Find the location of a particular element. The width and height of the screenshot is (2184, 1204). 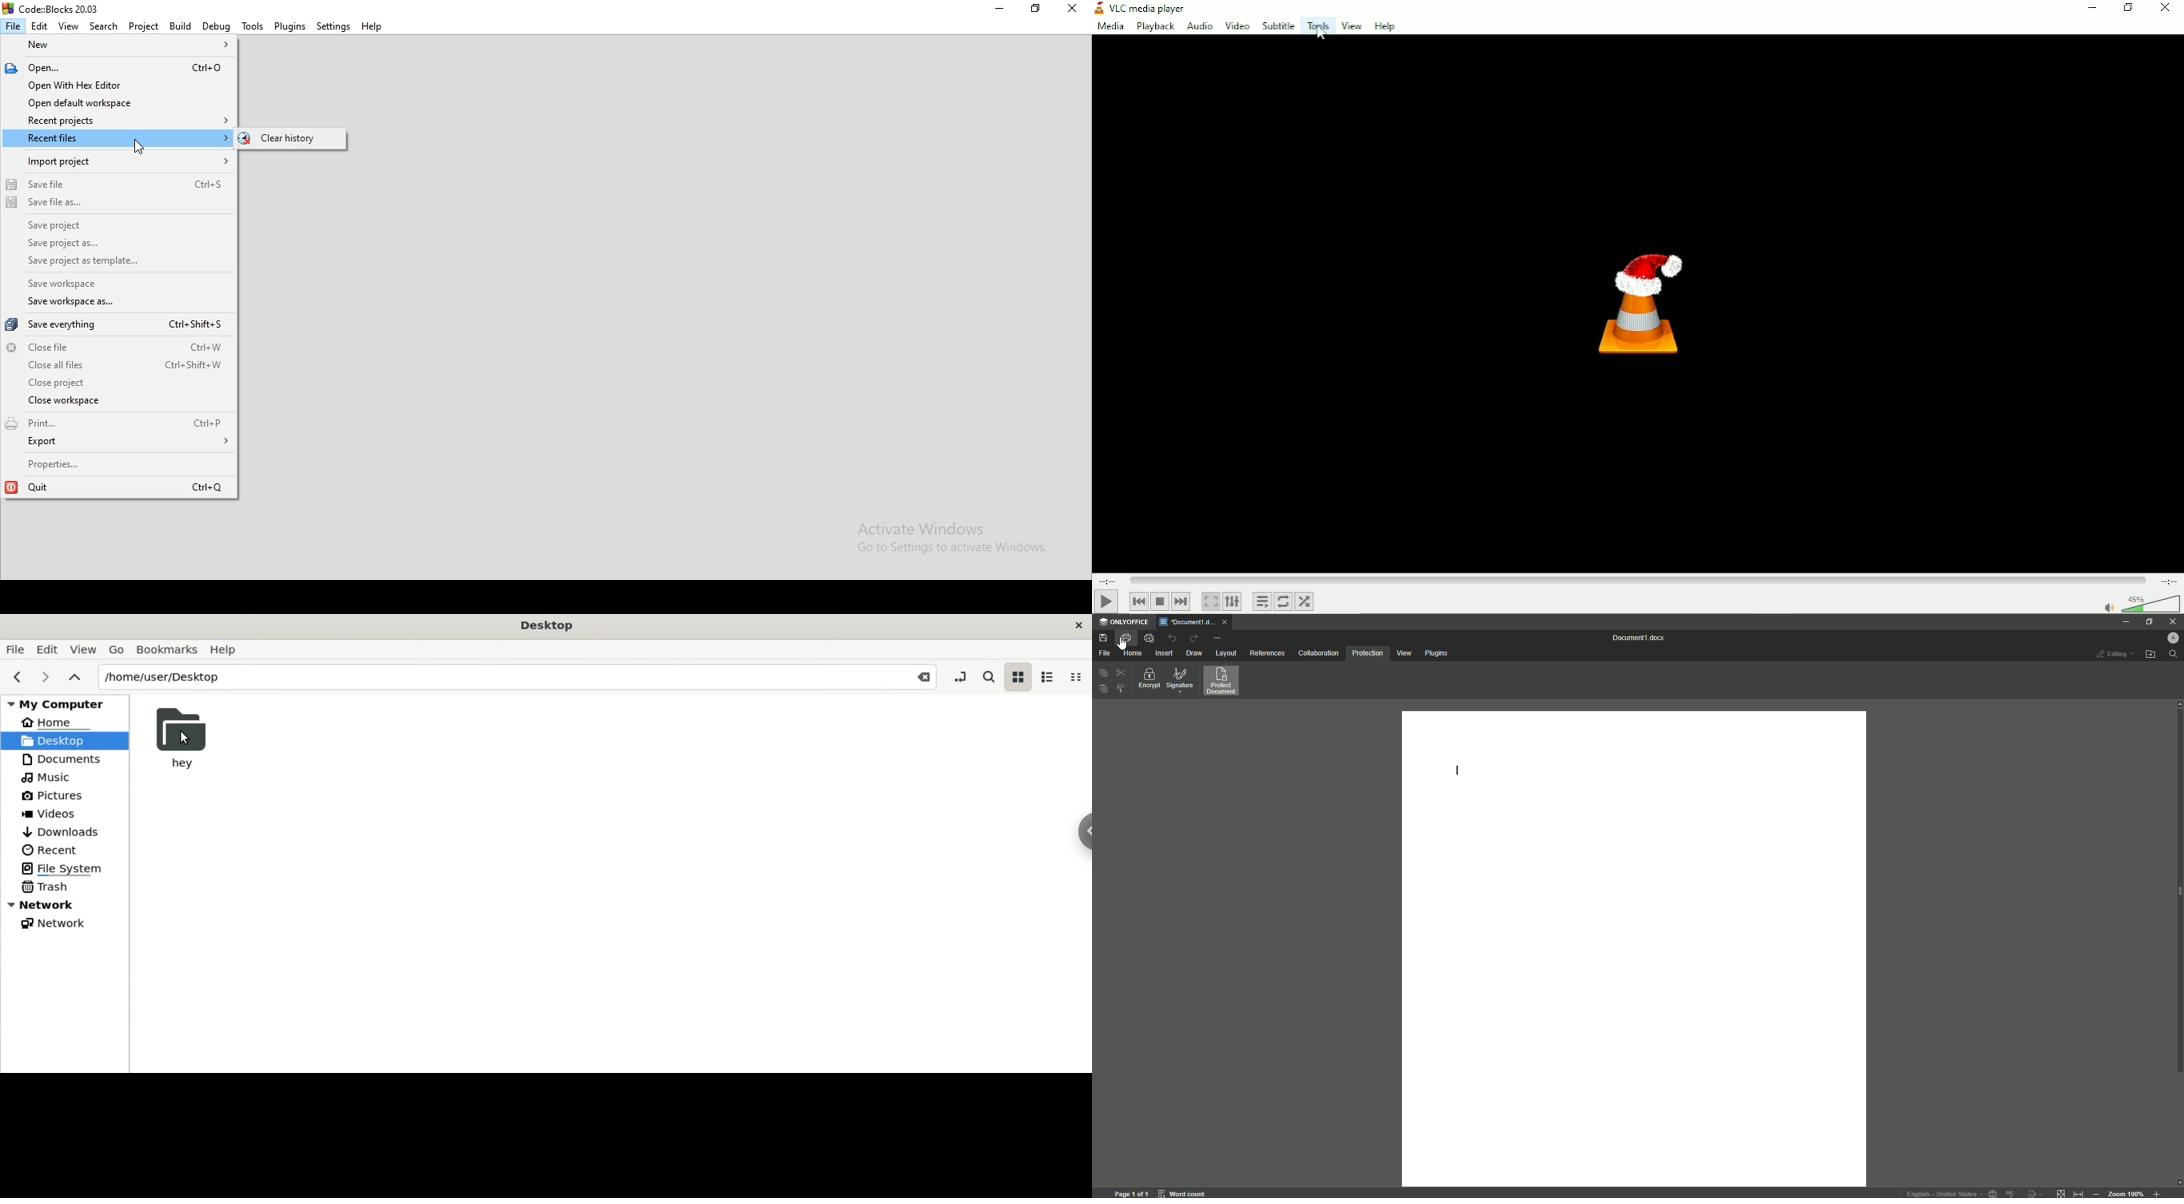

Restore is located at coordinates (2145, 621).